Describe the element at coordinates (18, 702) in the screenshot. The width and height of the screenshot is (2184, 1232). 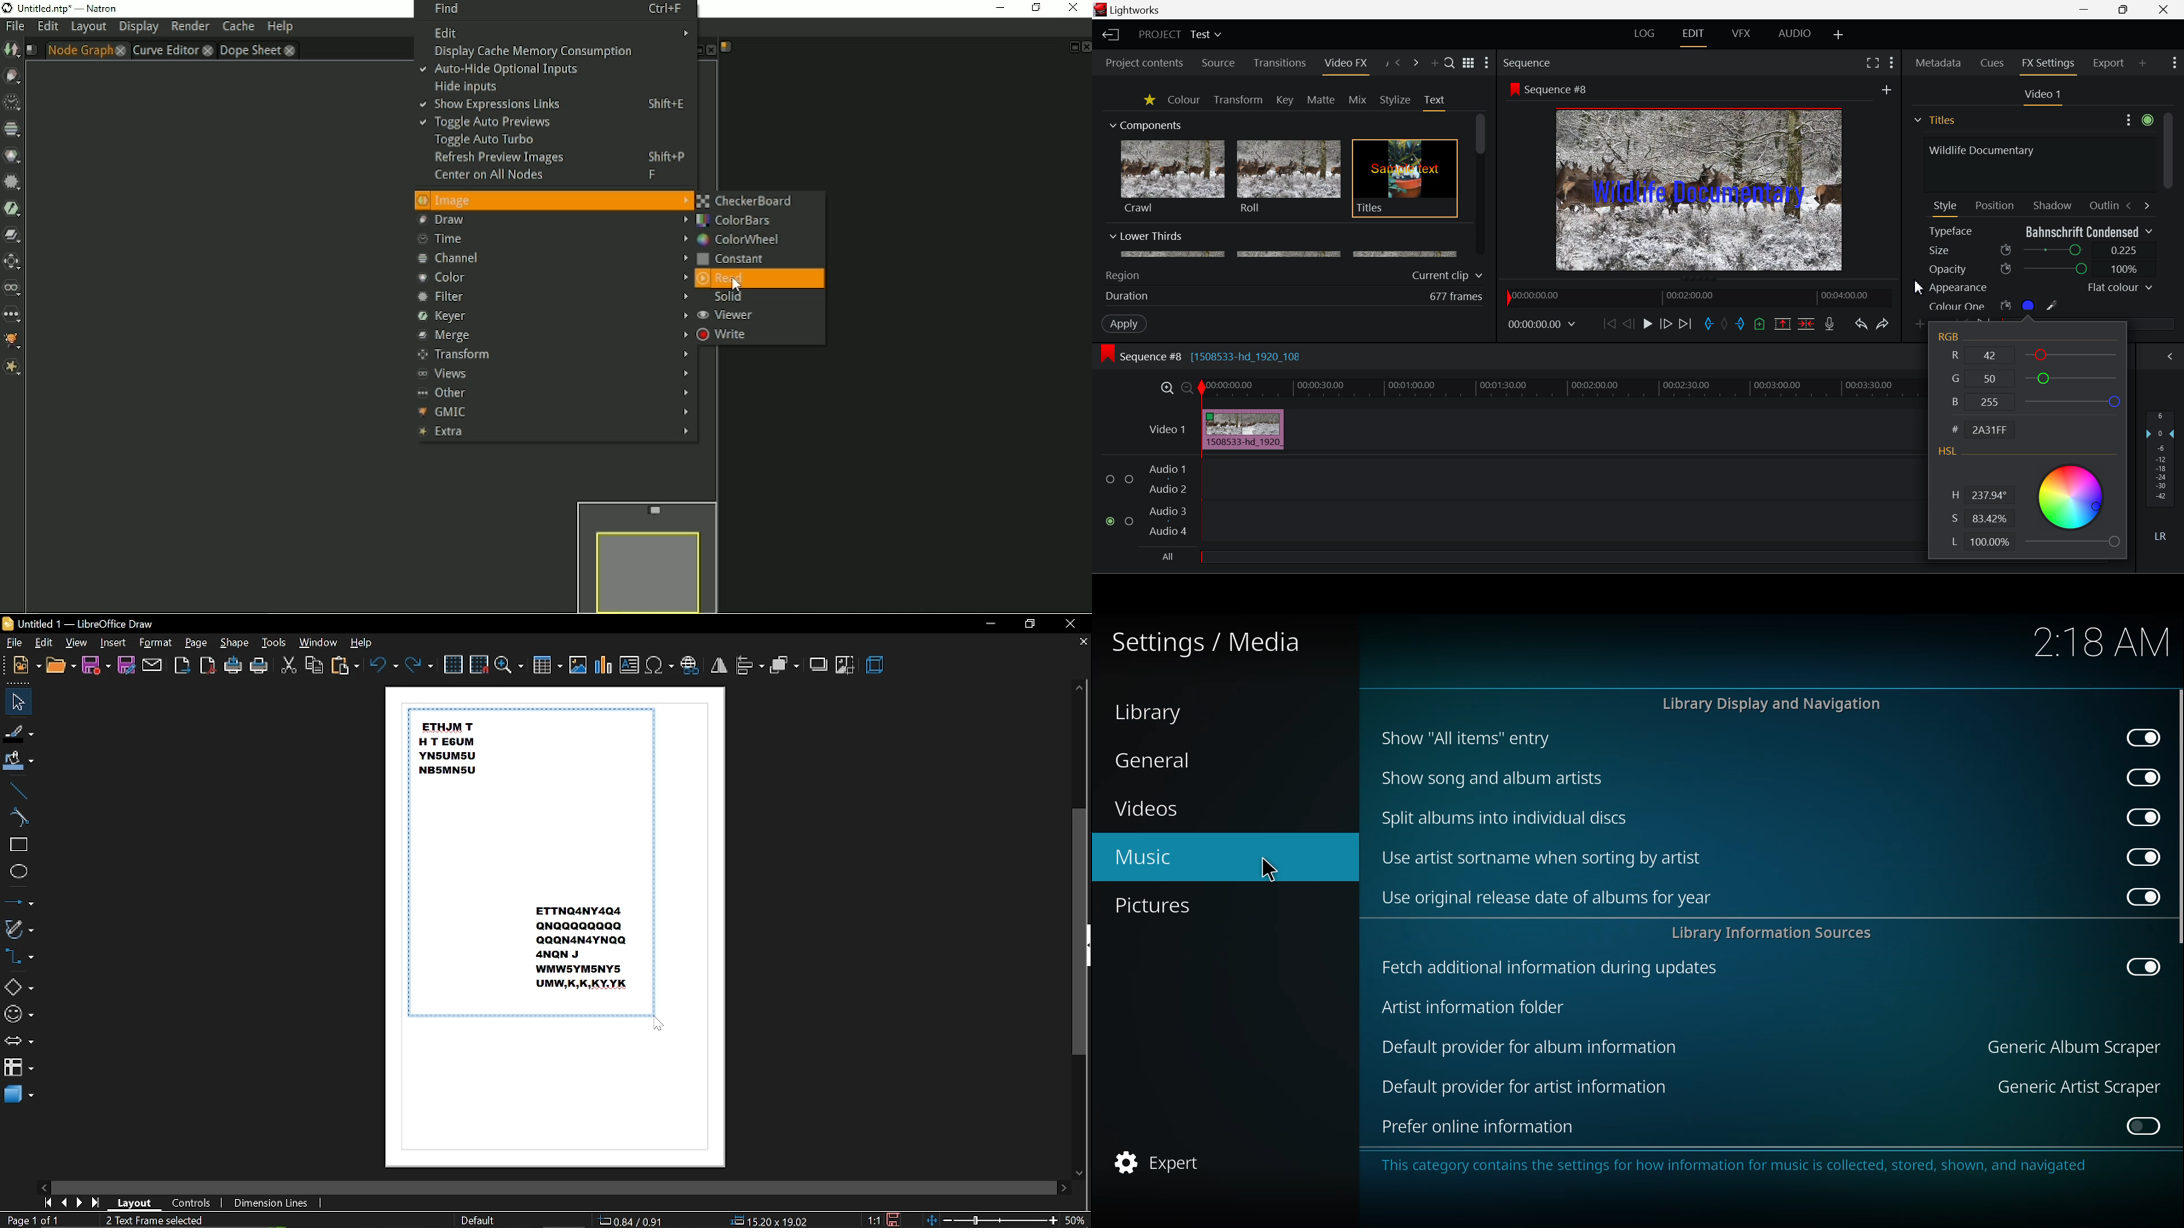
I see `select` at that location.